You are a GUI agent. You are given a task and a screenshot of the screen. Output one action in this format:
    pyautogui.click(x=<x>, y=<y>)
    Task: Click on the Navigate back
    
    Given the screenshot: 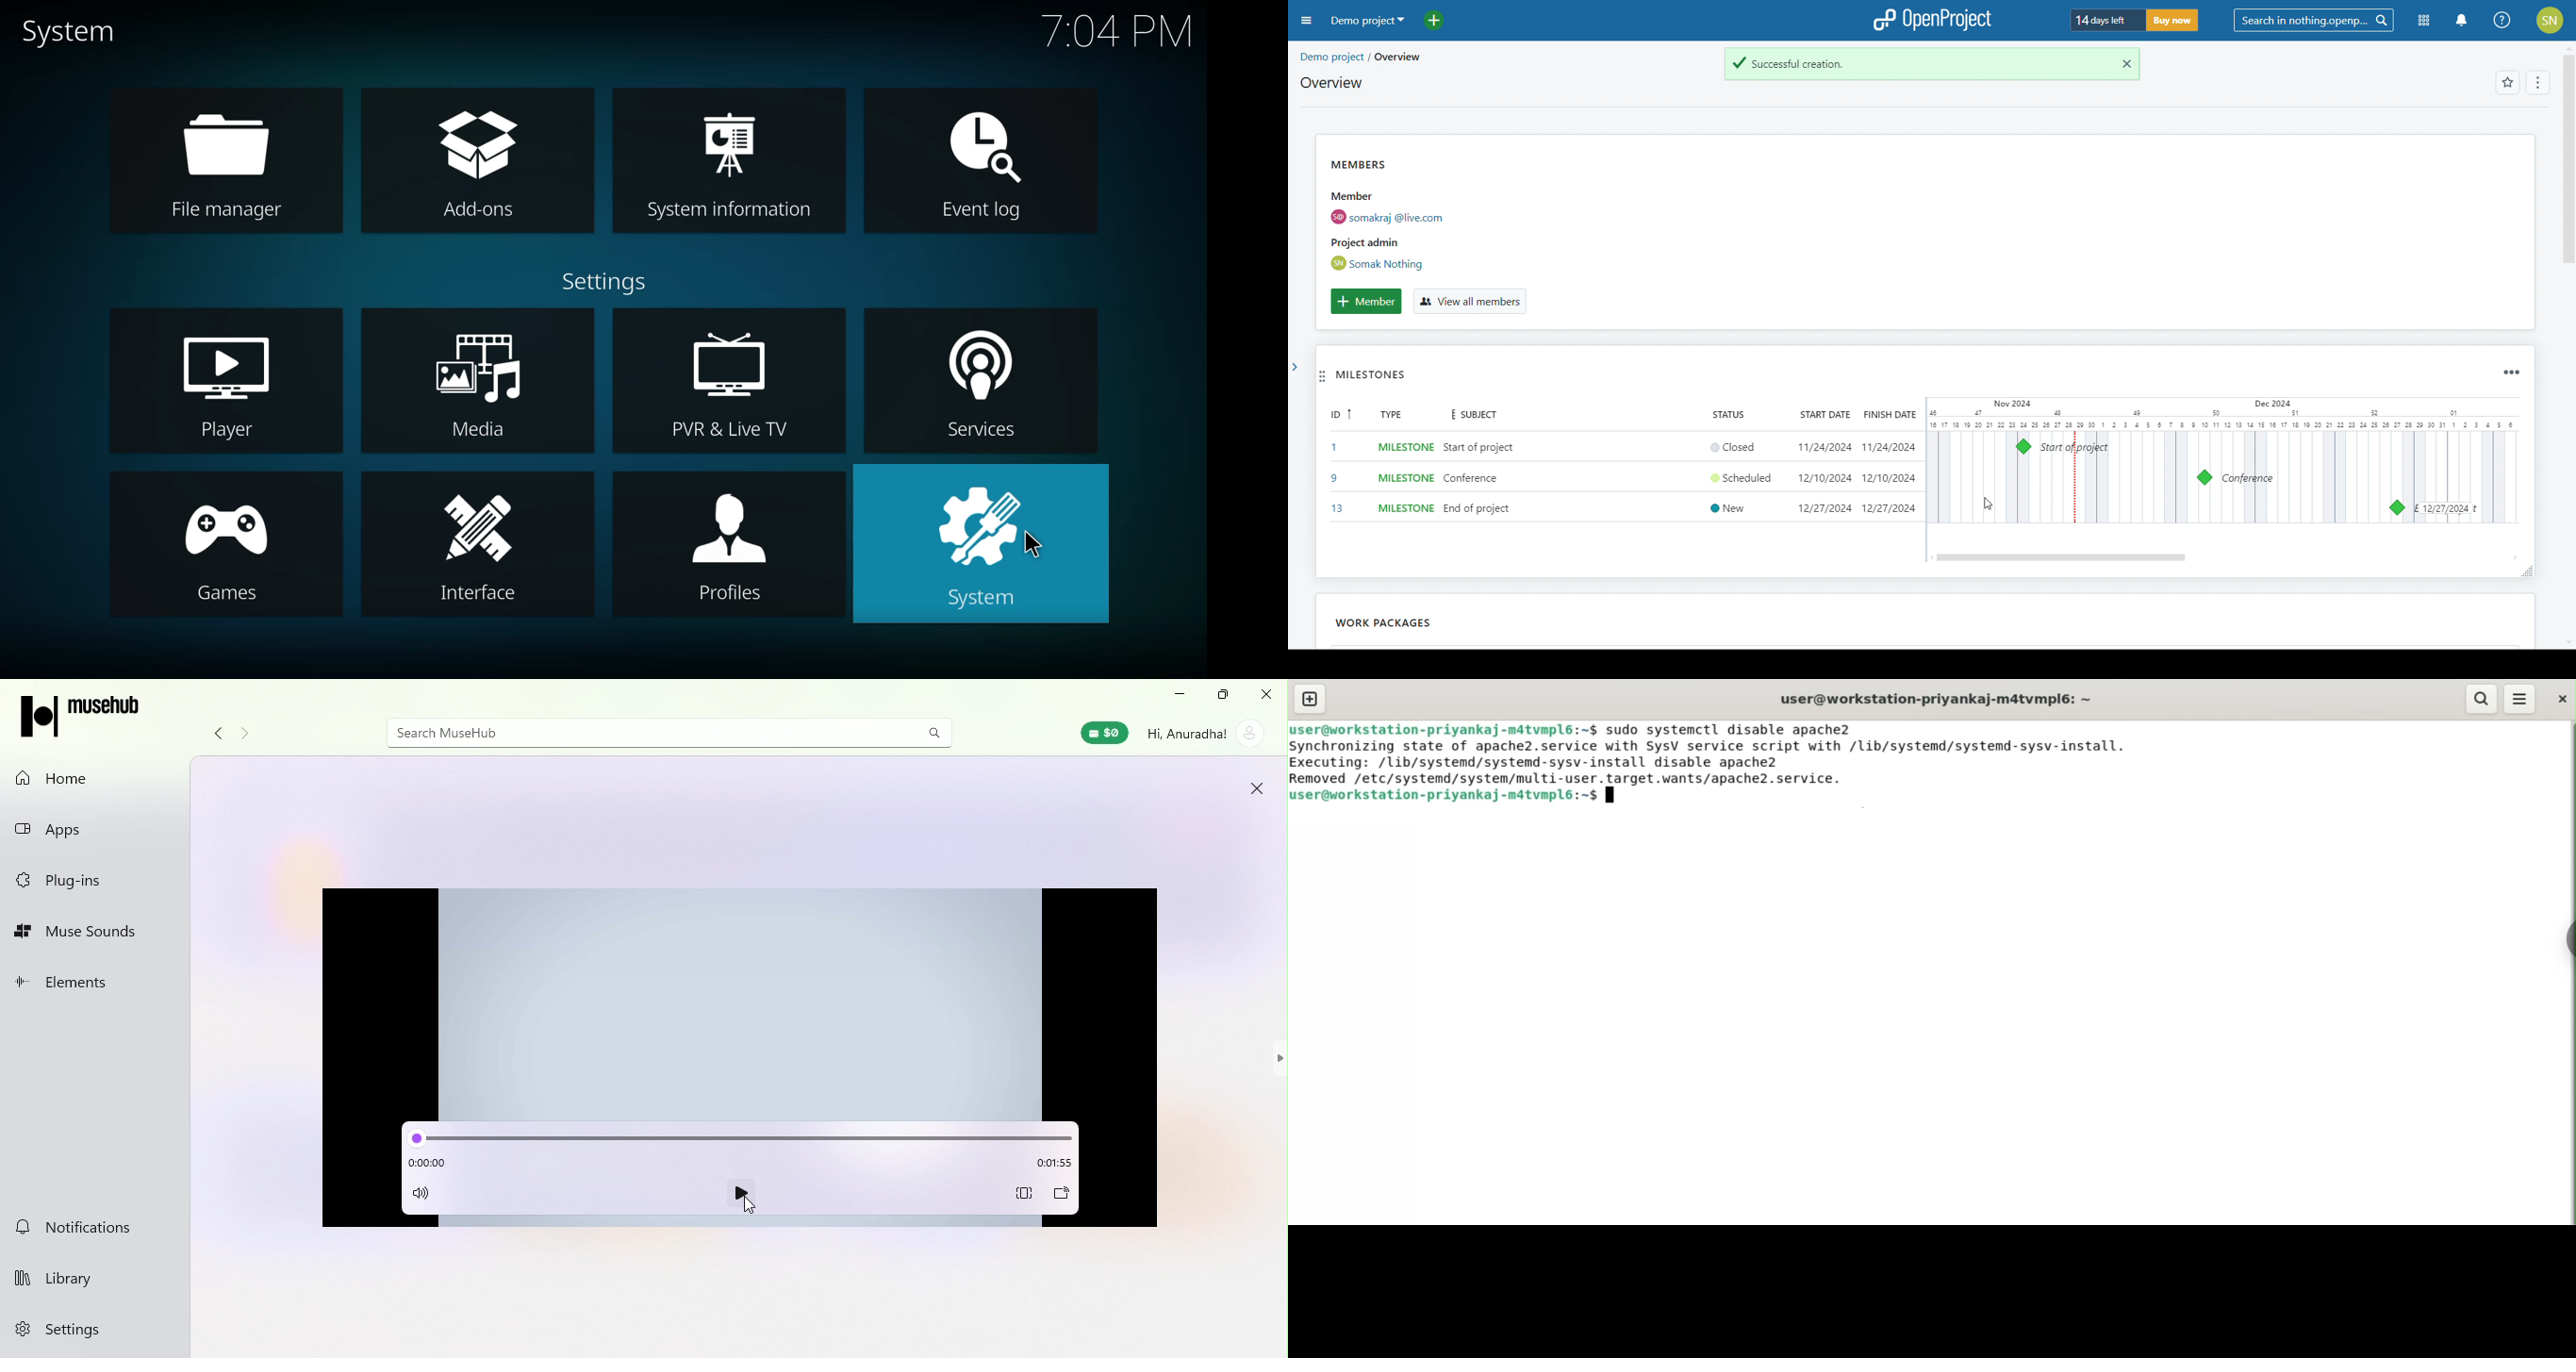 What is the action you would take?
    pyautogui.click(x=220, y=733)
    